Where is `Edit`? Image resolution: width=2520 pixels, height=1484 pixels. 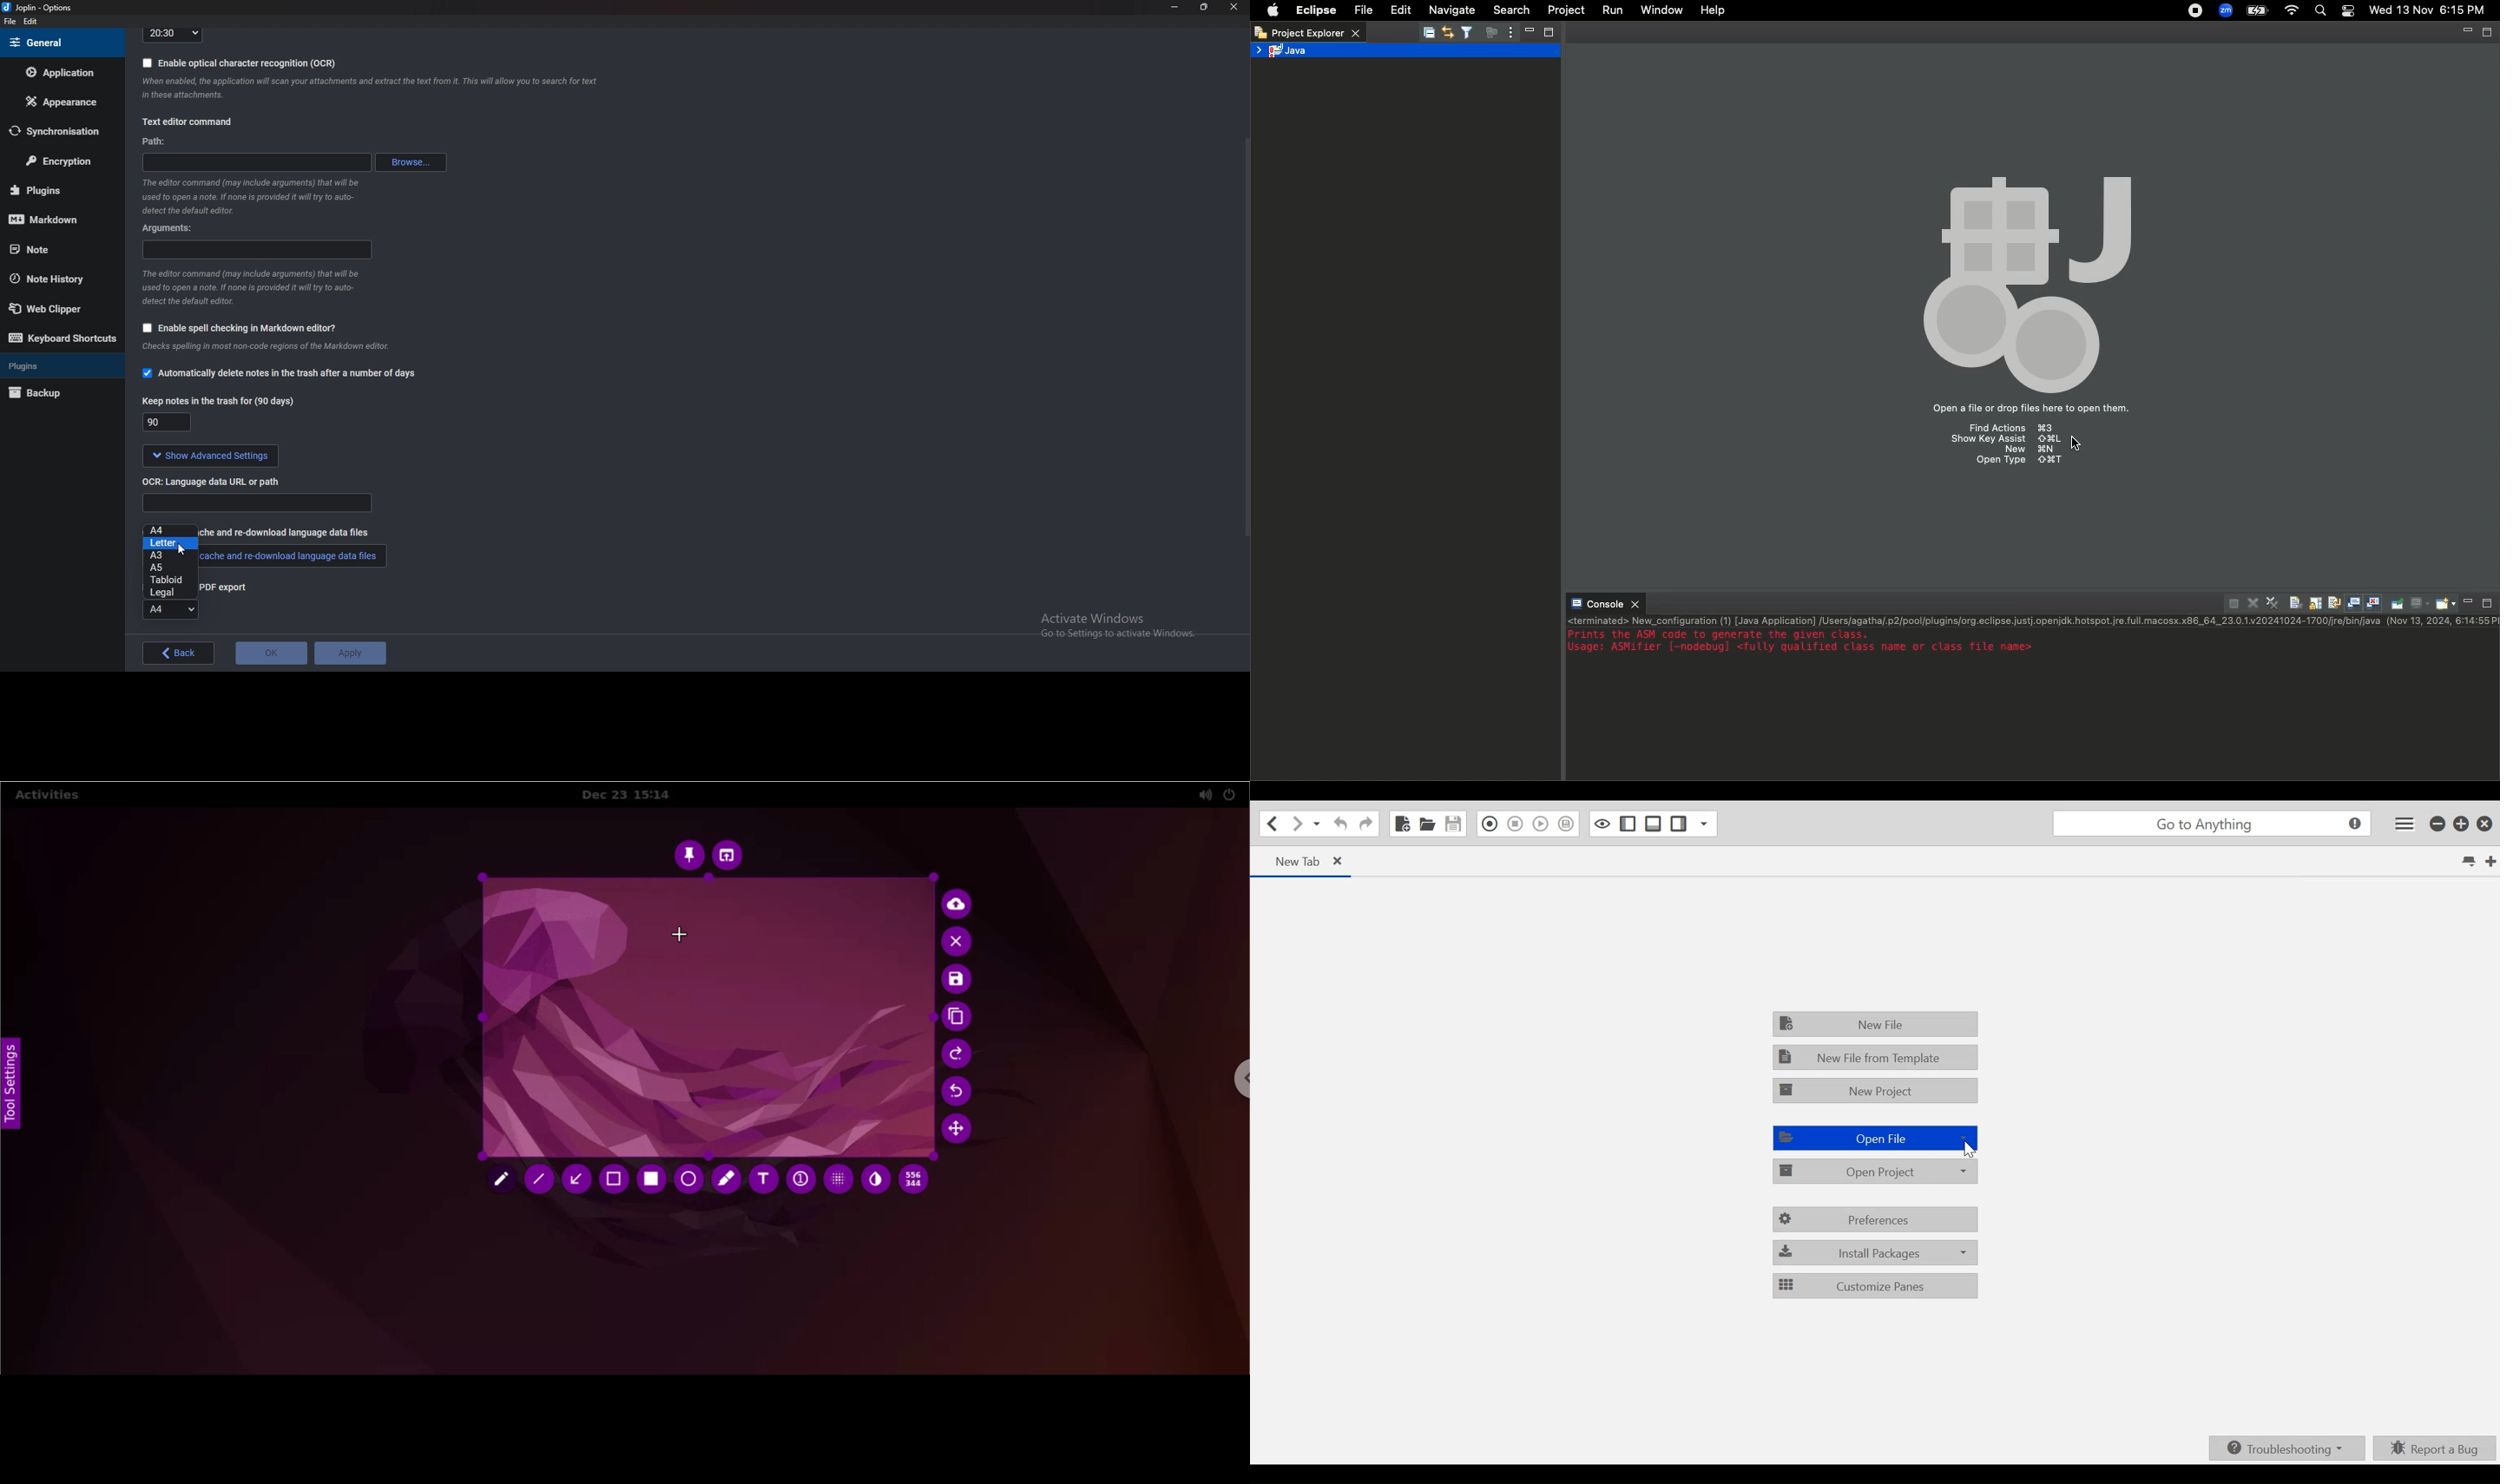 Edit is located at coordinates (30, 22).